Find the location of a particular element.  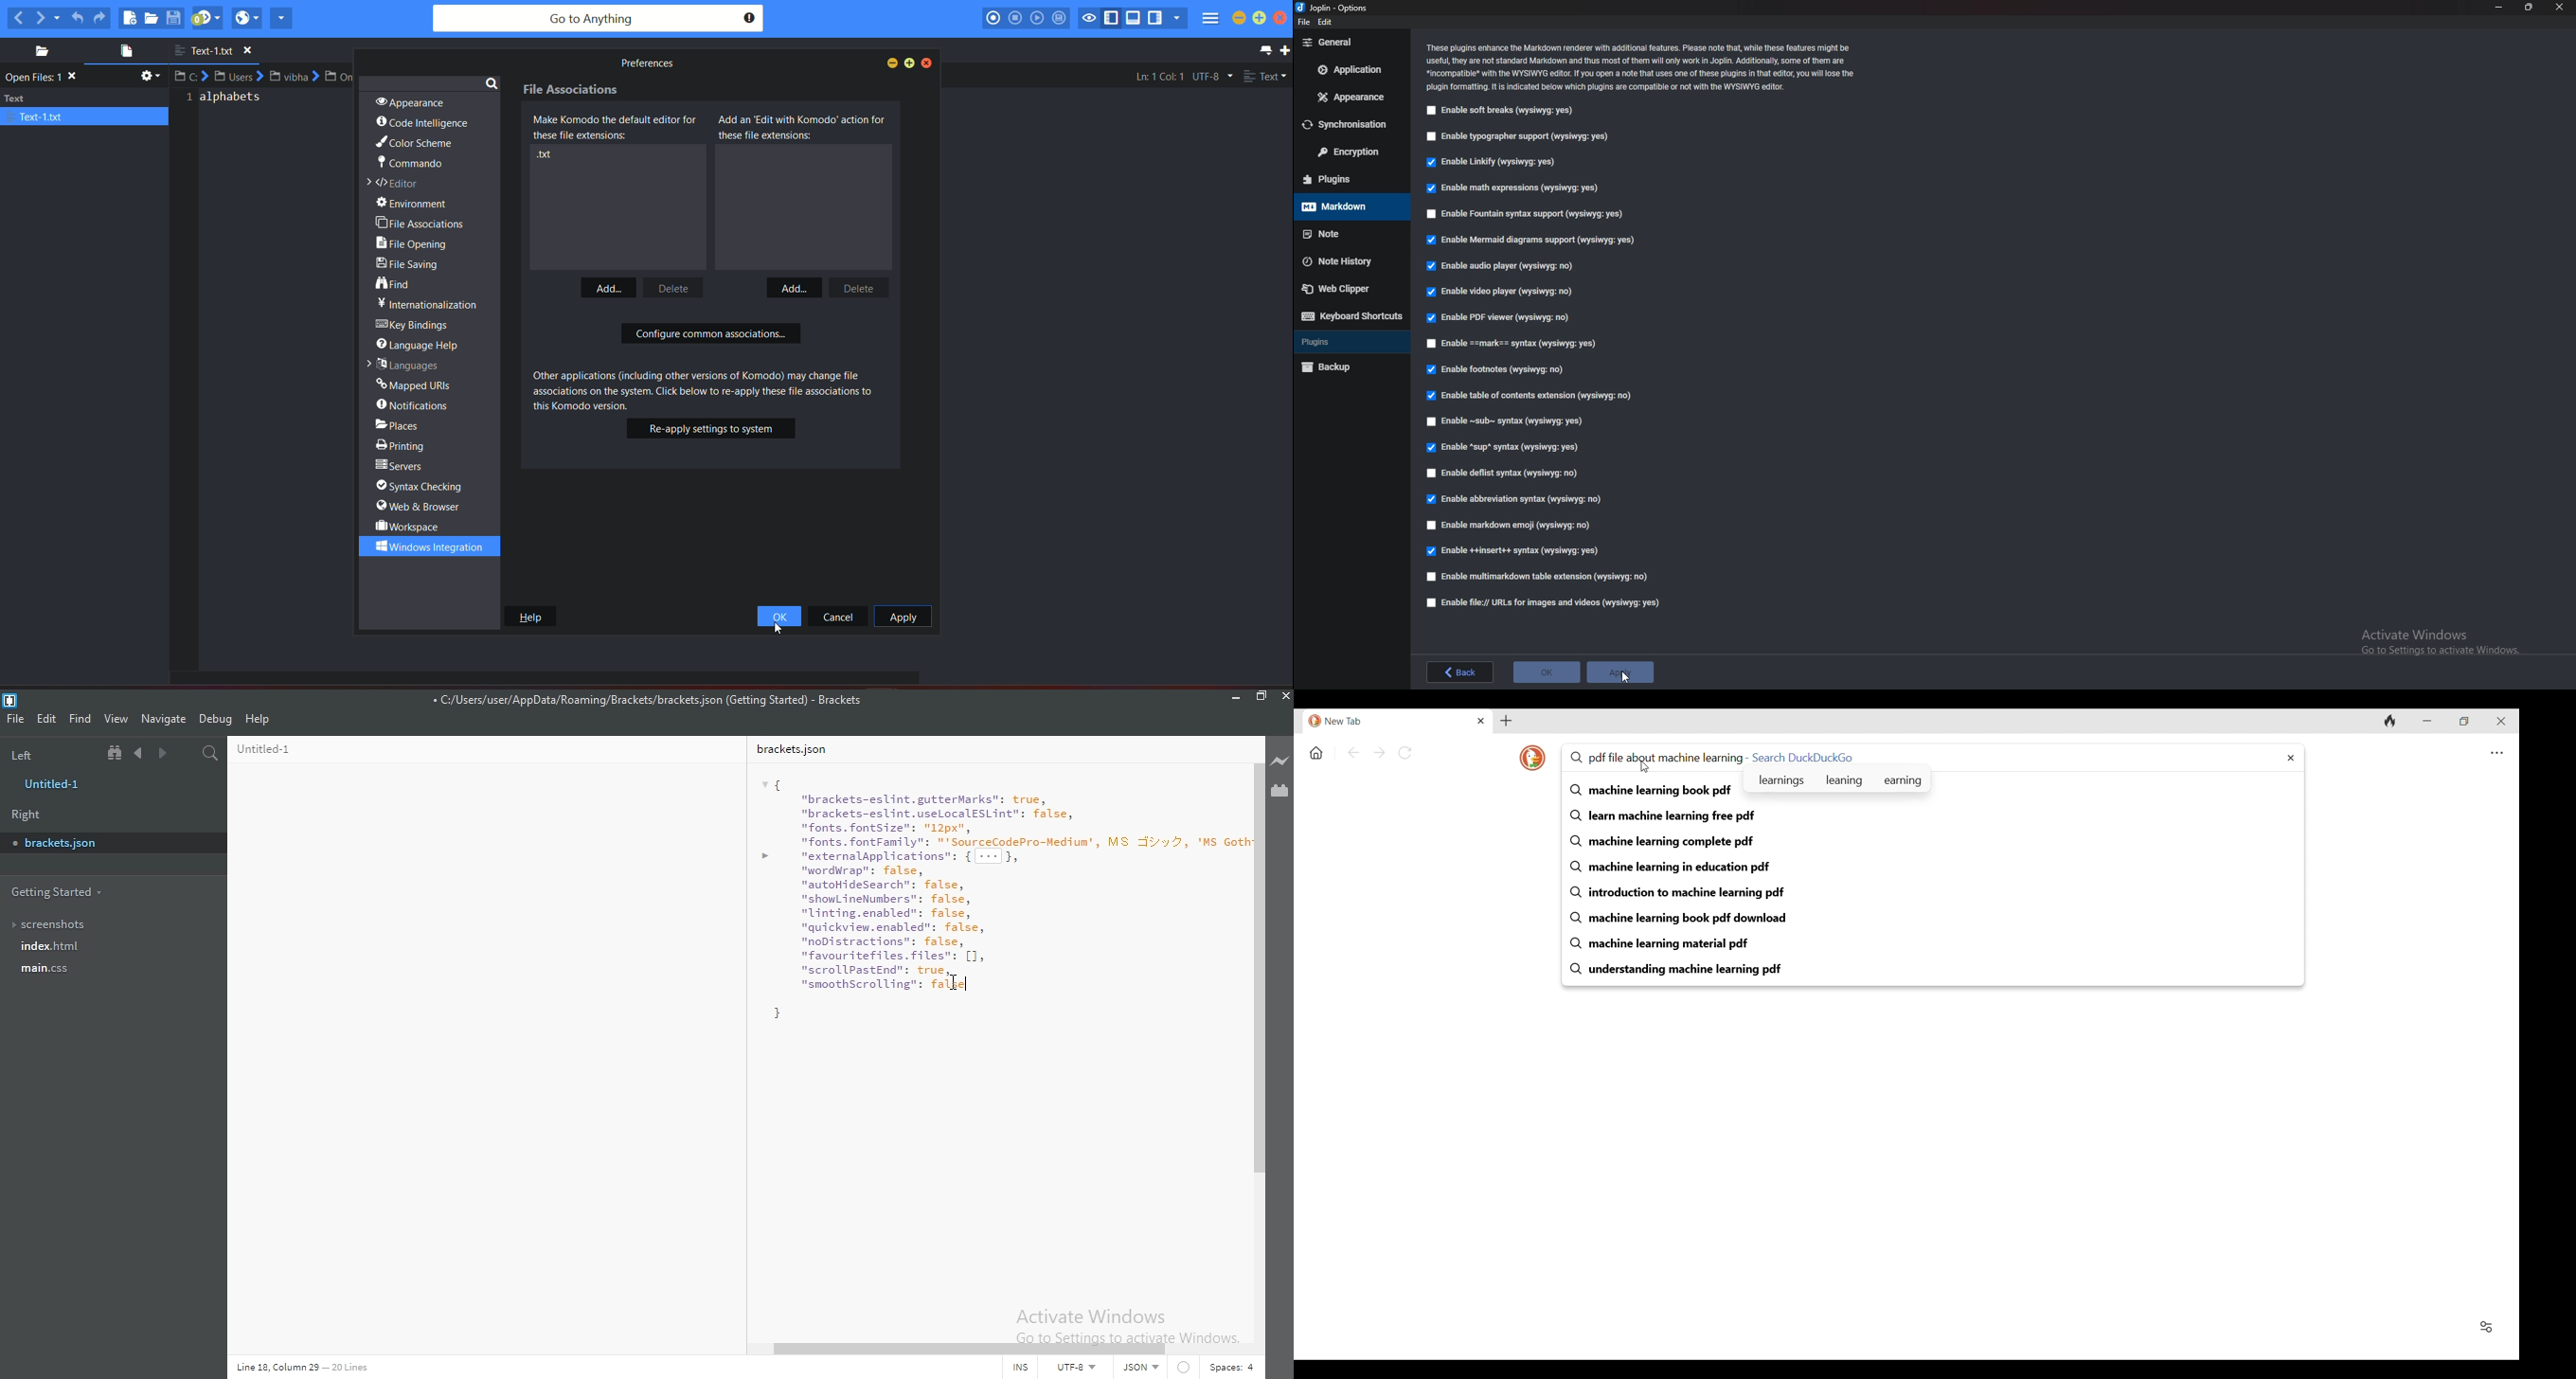

main.css is located at coordinates (110, 972).